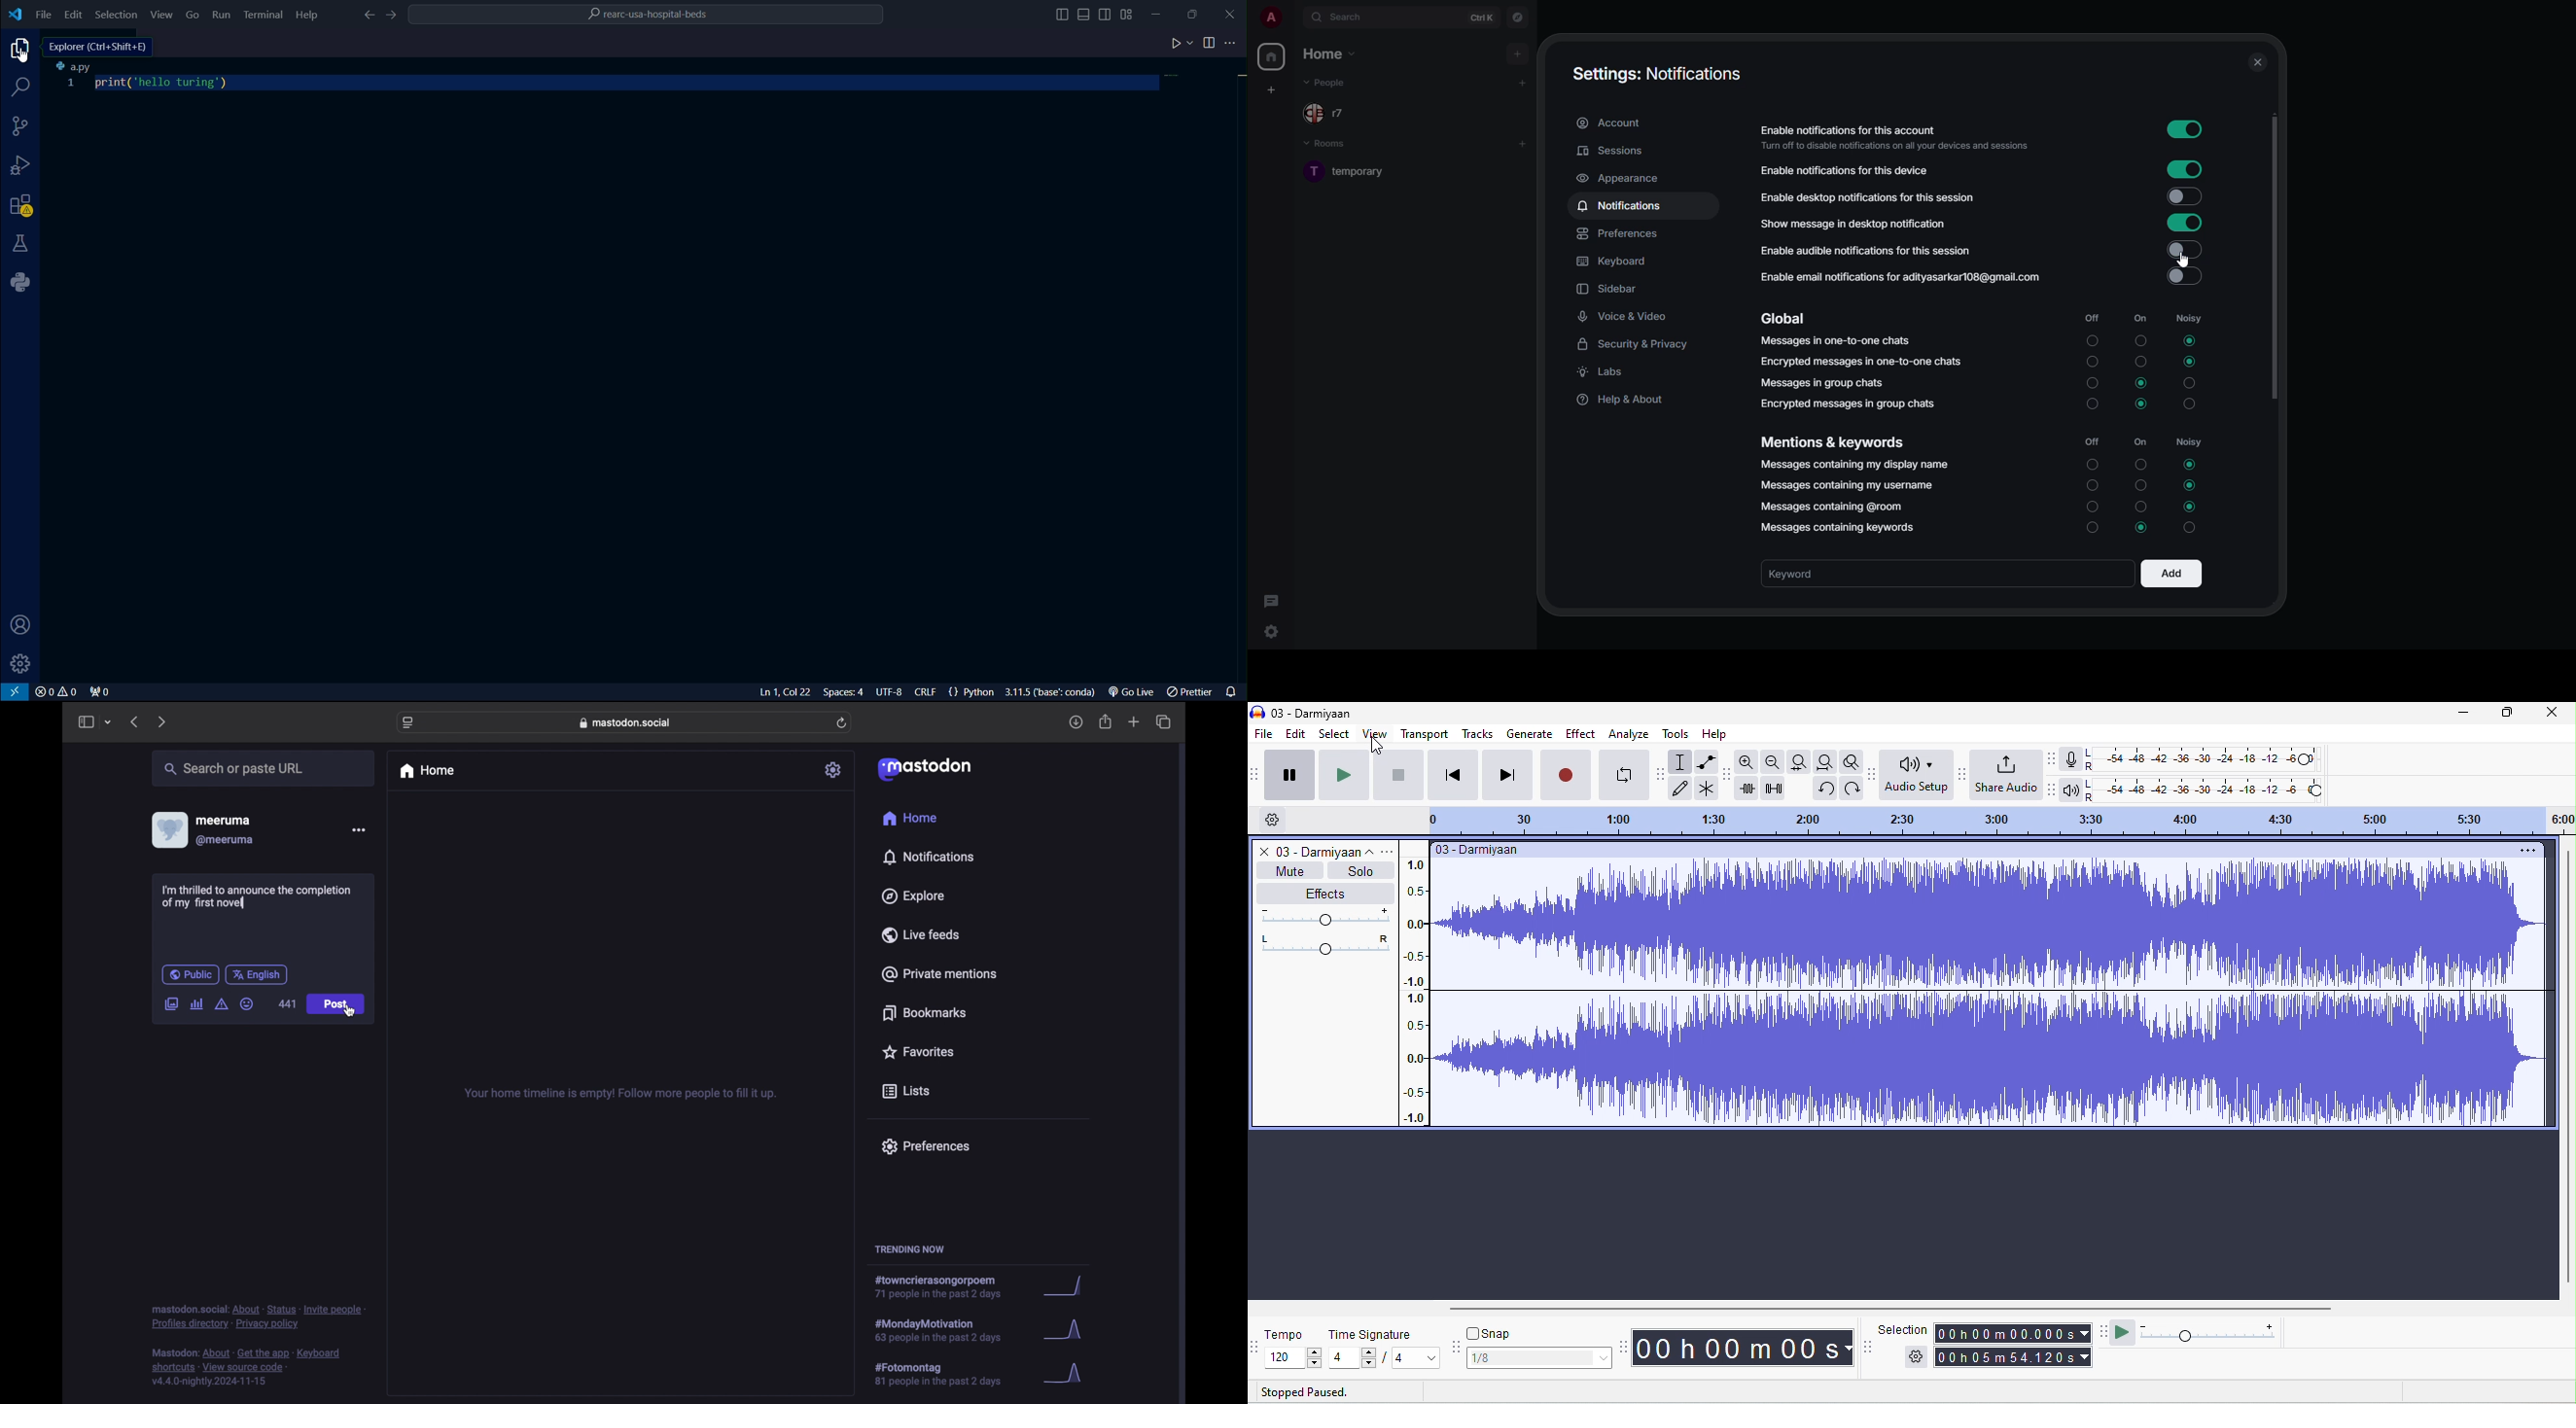 Image resolution: width=2576 pixels, height=1428 pixels. What do you see at coordinates (1612, 151) in the screenshot?
I see `sessions` at bounding box center [1612, 151].